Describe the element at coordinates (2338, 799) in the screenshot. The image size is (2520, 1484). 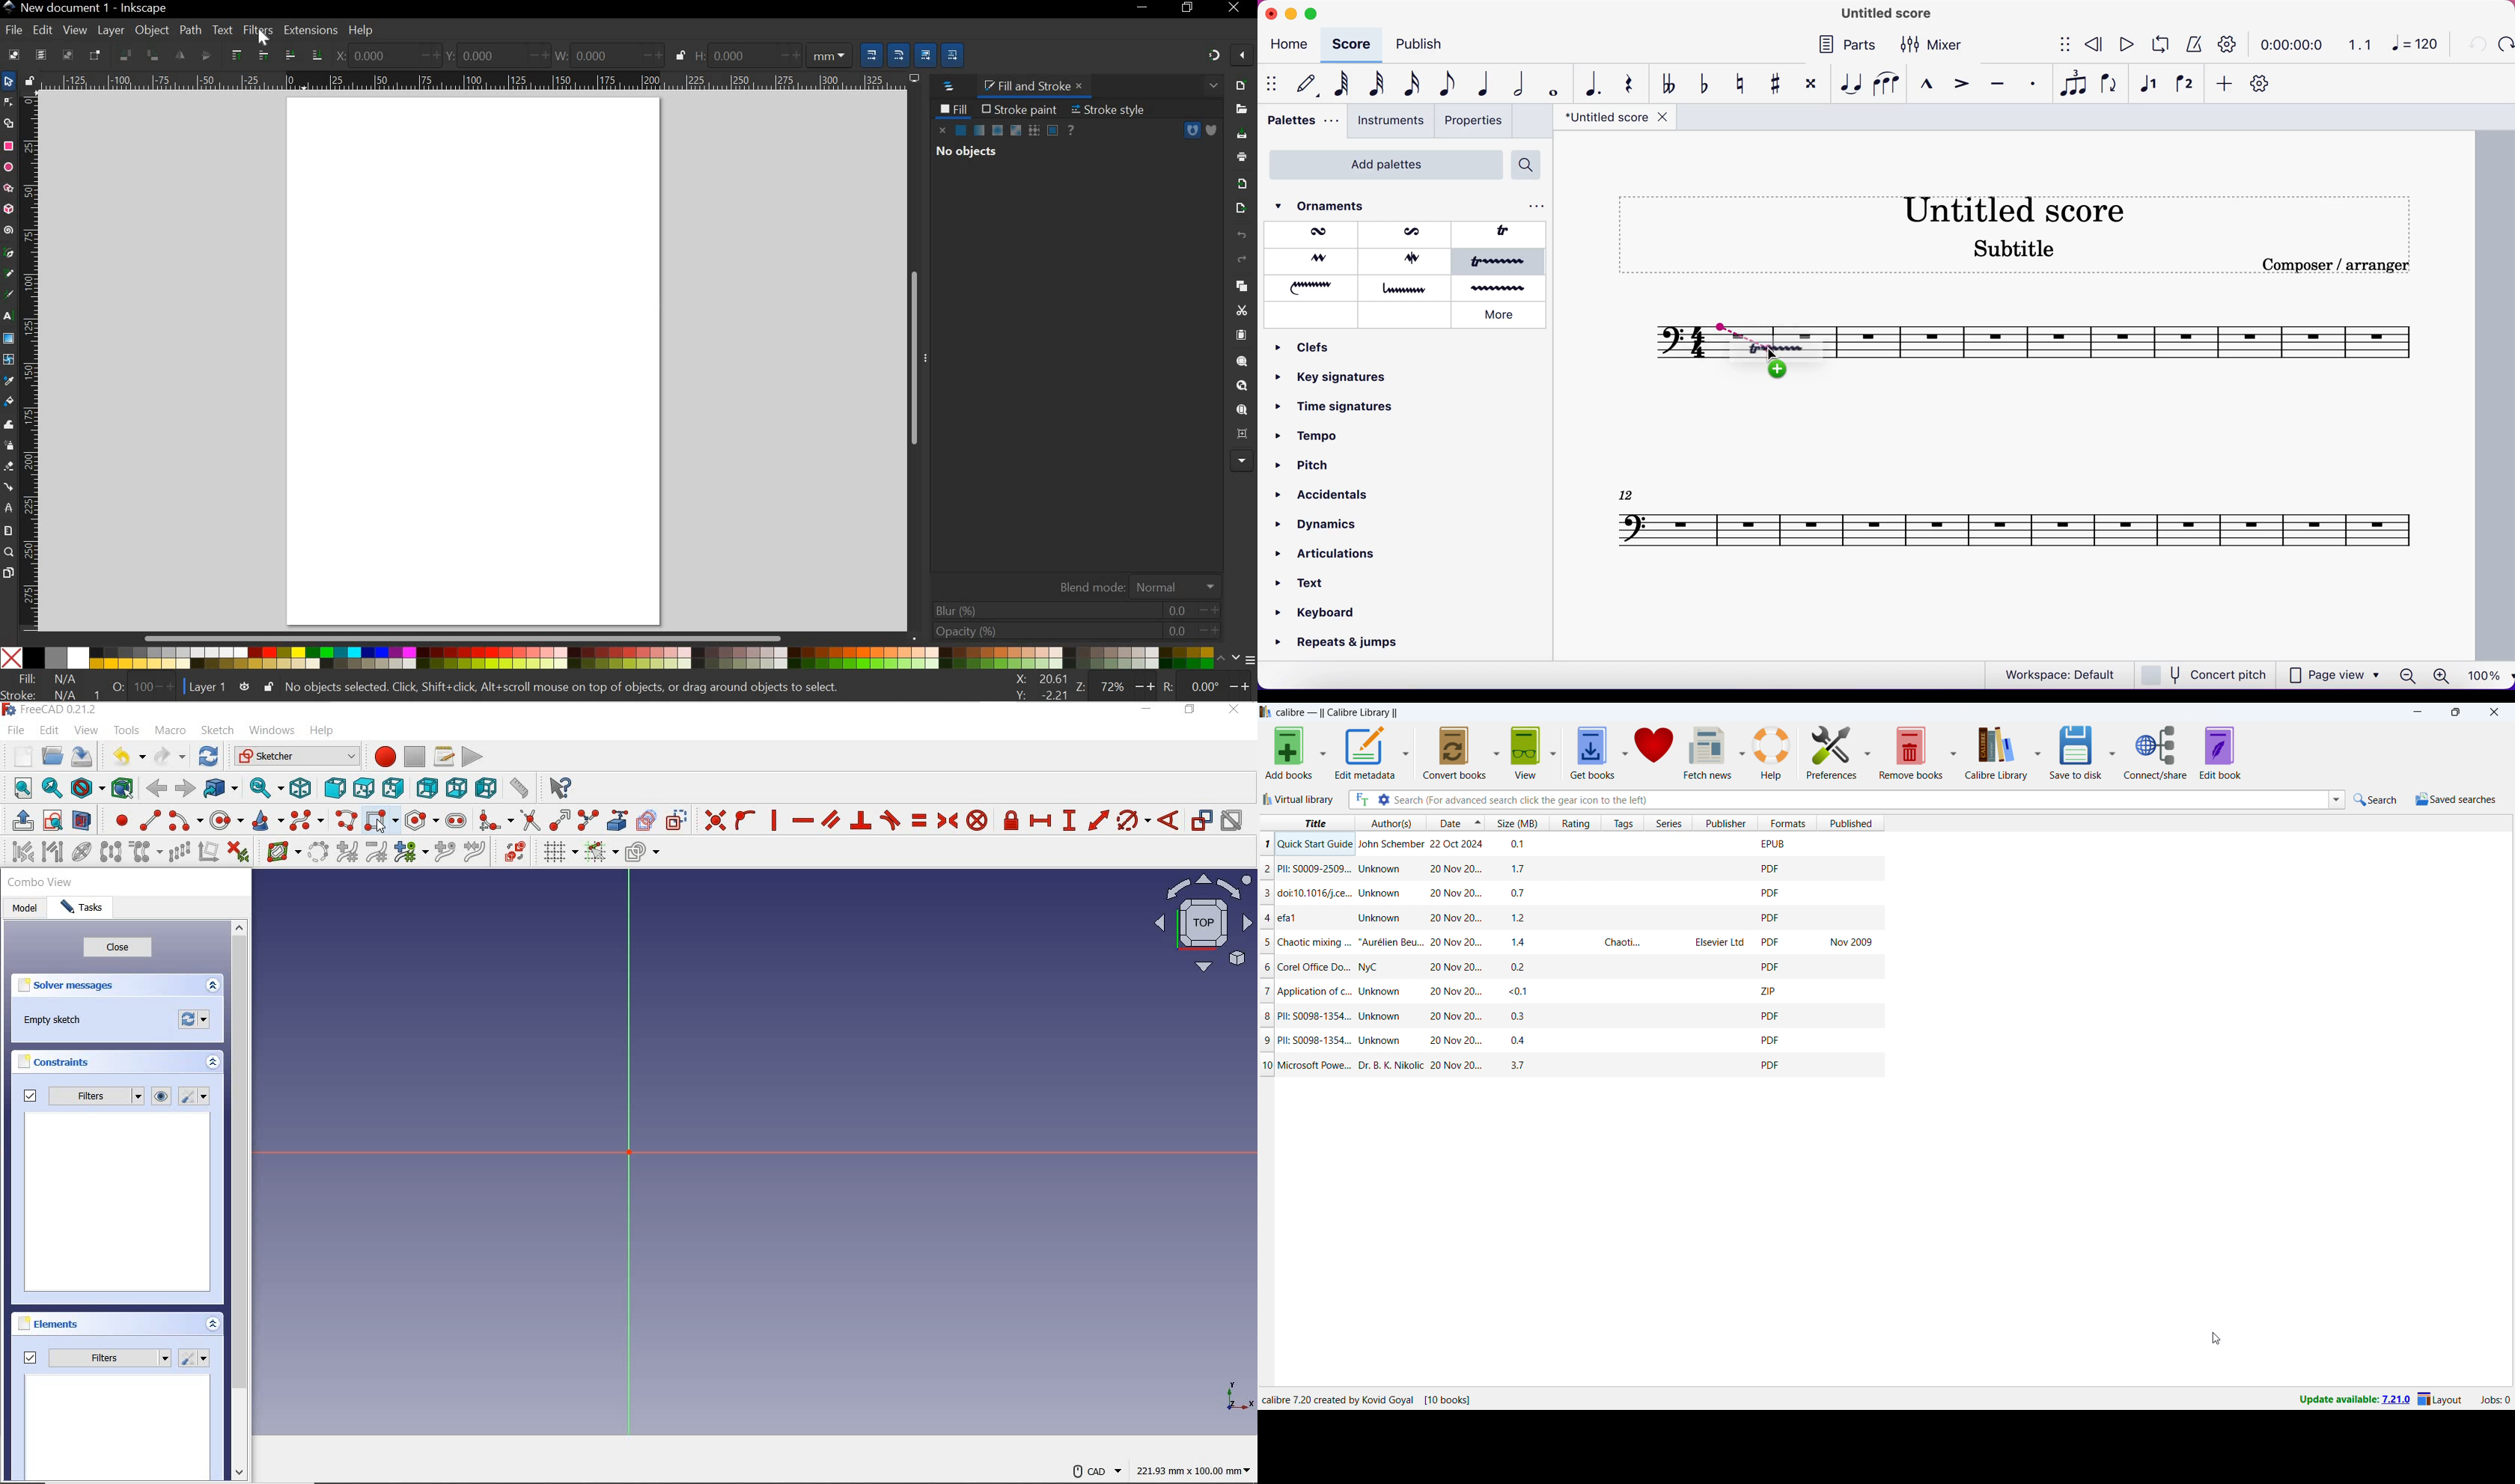
I see `search history` at that location.